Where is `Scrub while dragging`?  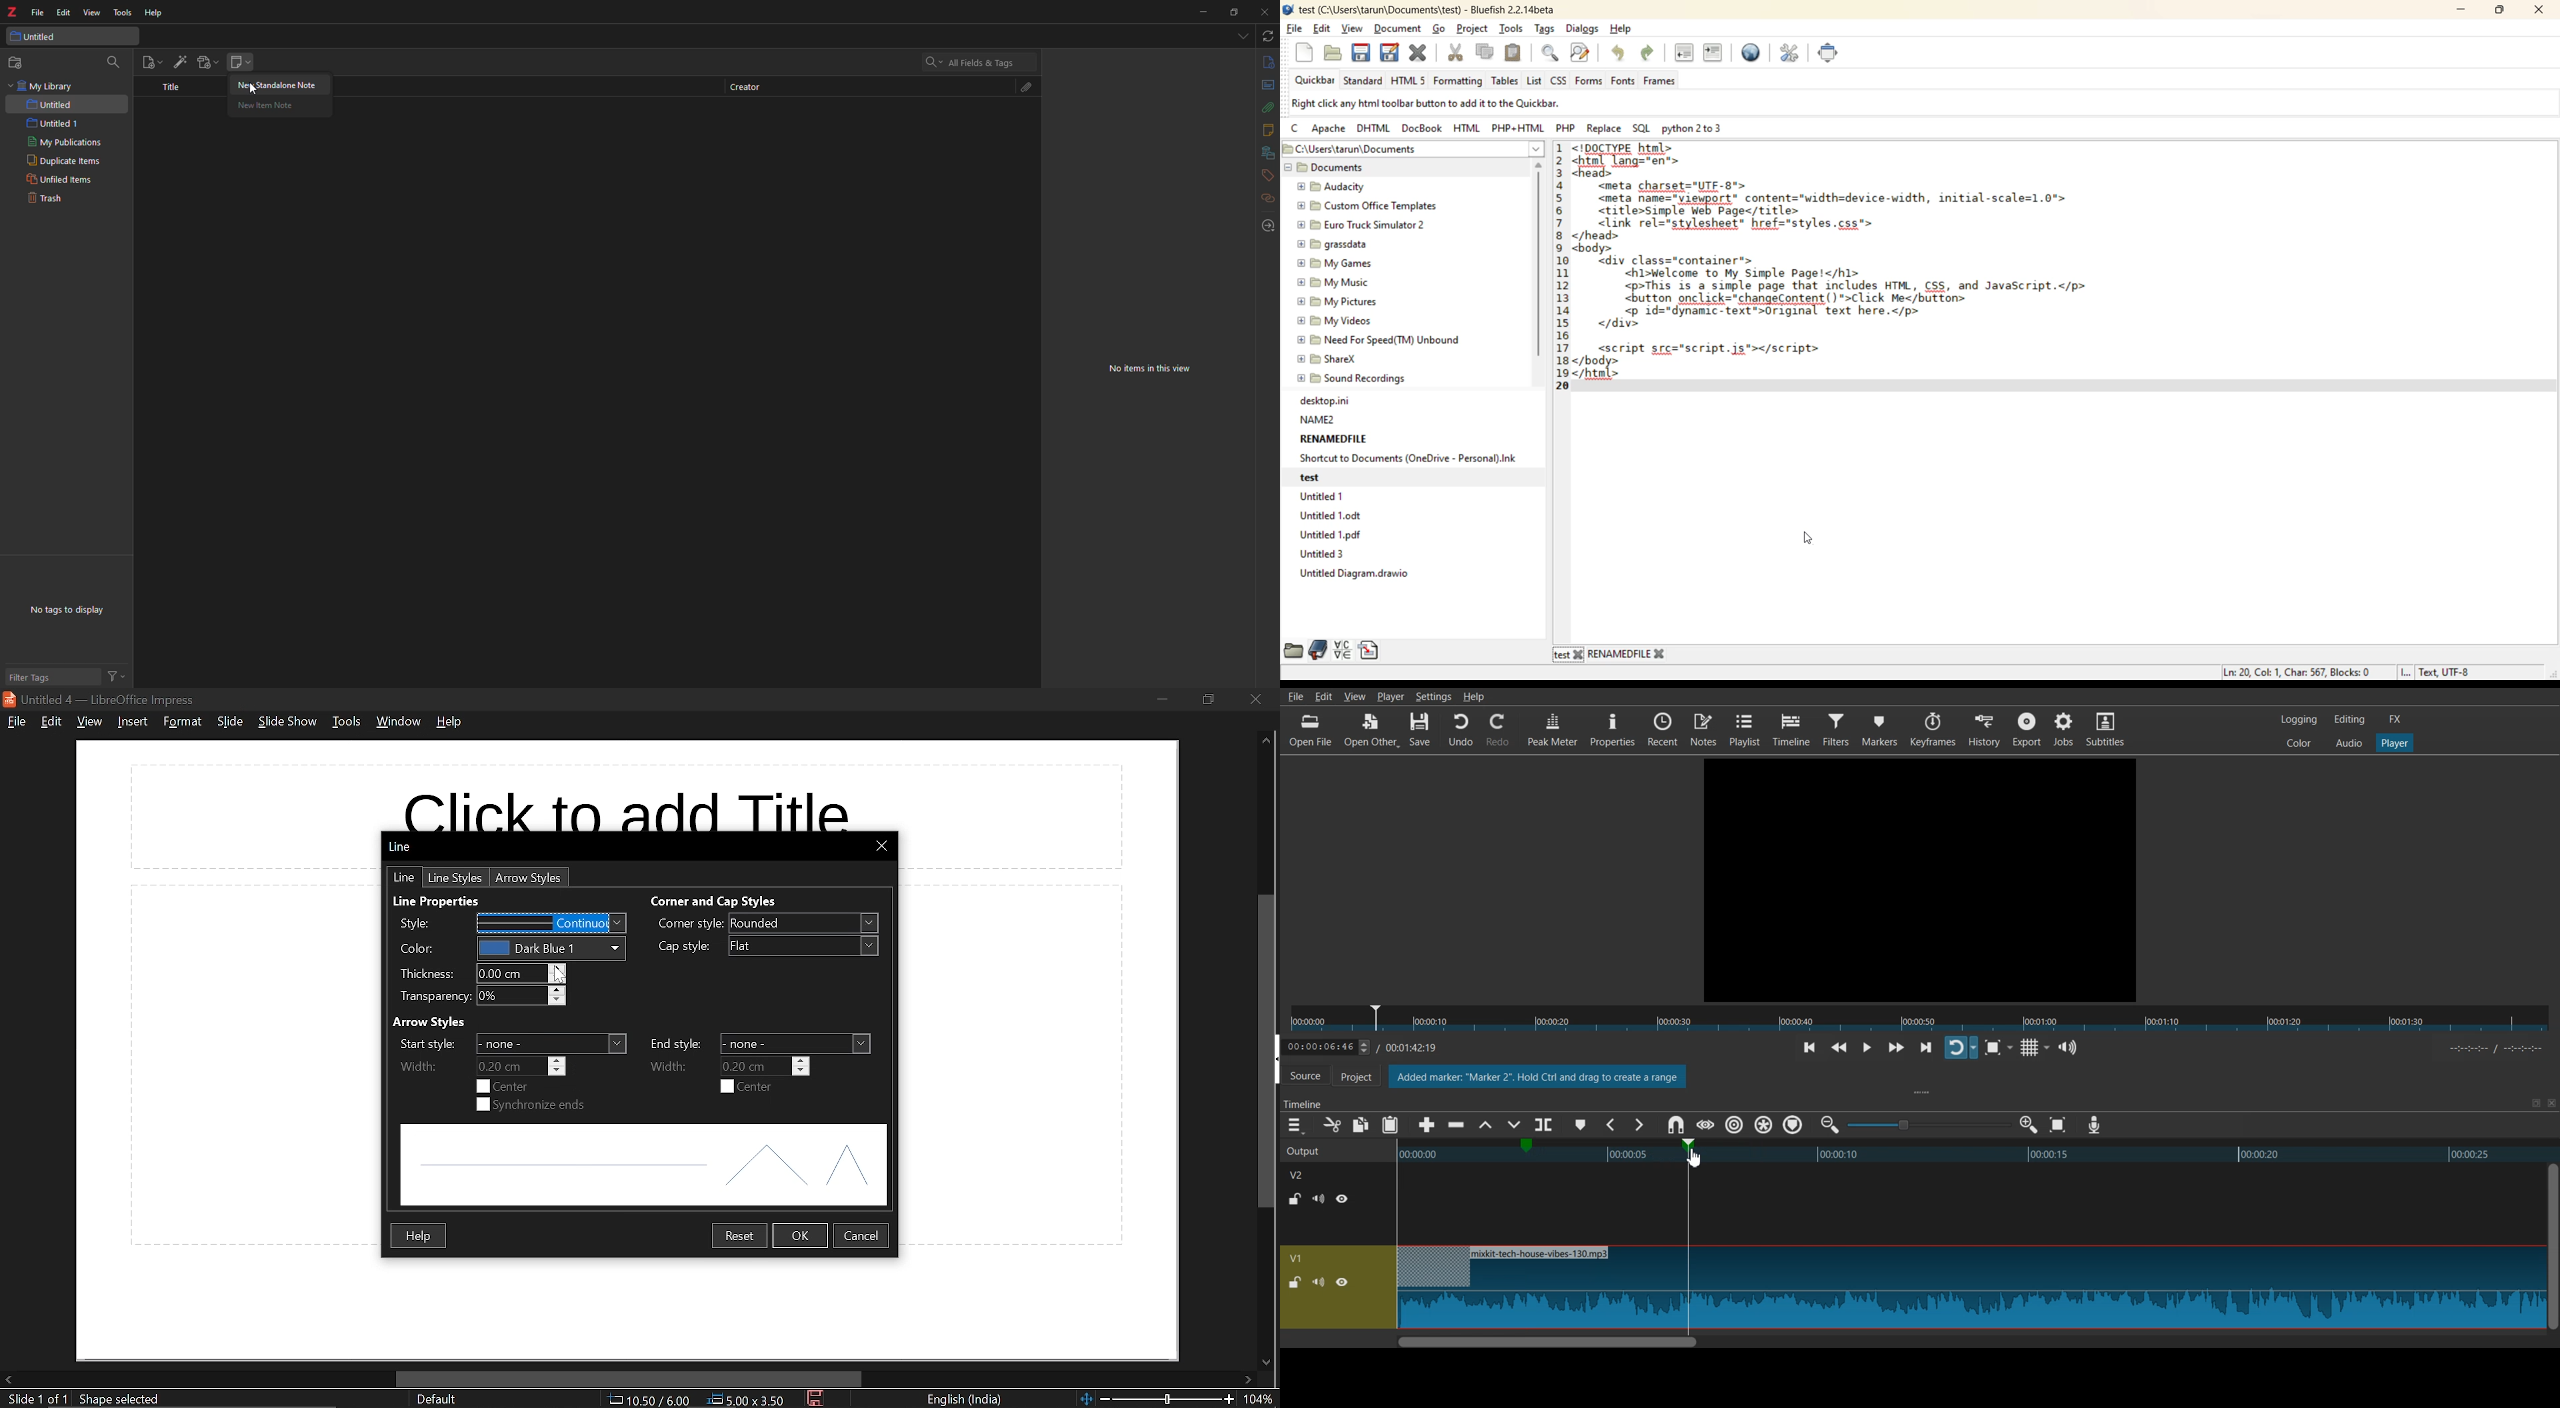
Scrub while dragging is located at coordinates (1705, 1125).